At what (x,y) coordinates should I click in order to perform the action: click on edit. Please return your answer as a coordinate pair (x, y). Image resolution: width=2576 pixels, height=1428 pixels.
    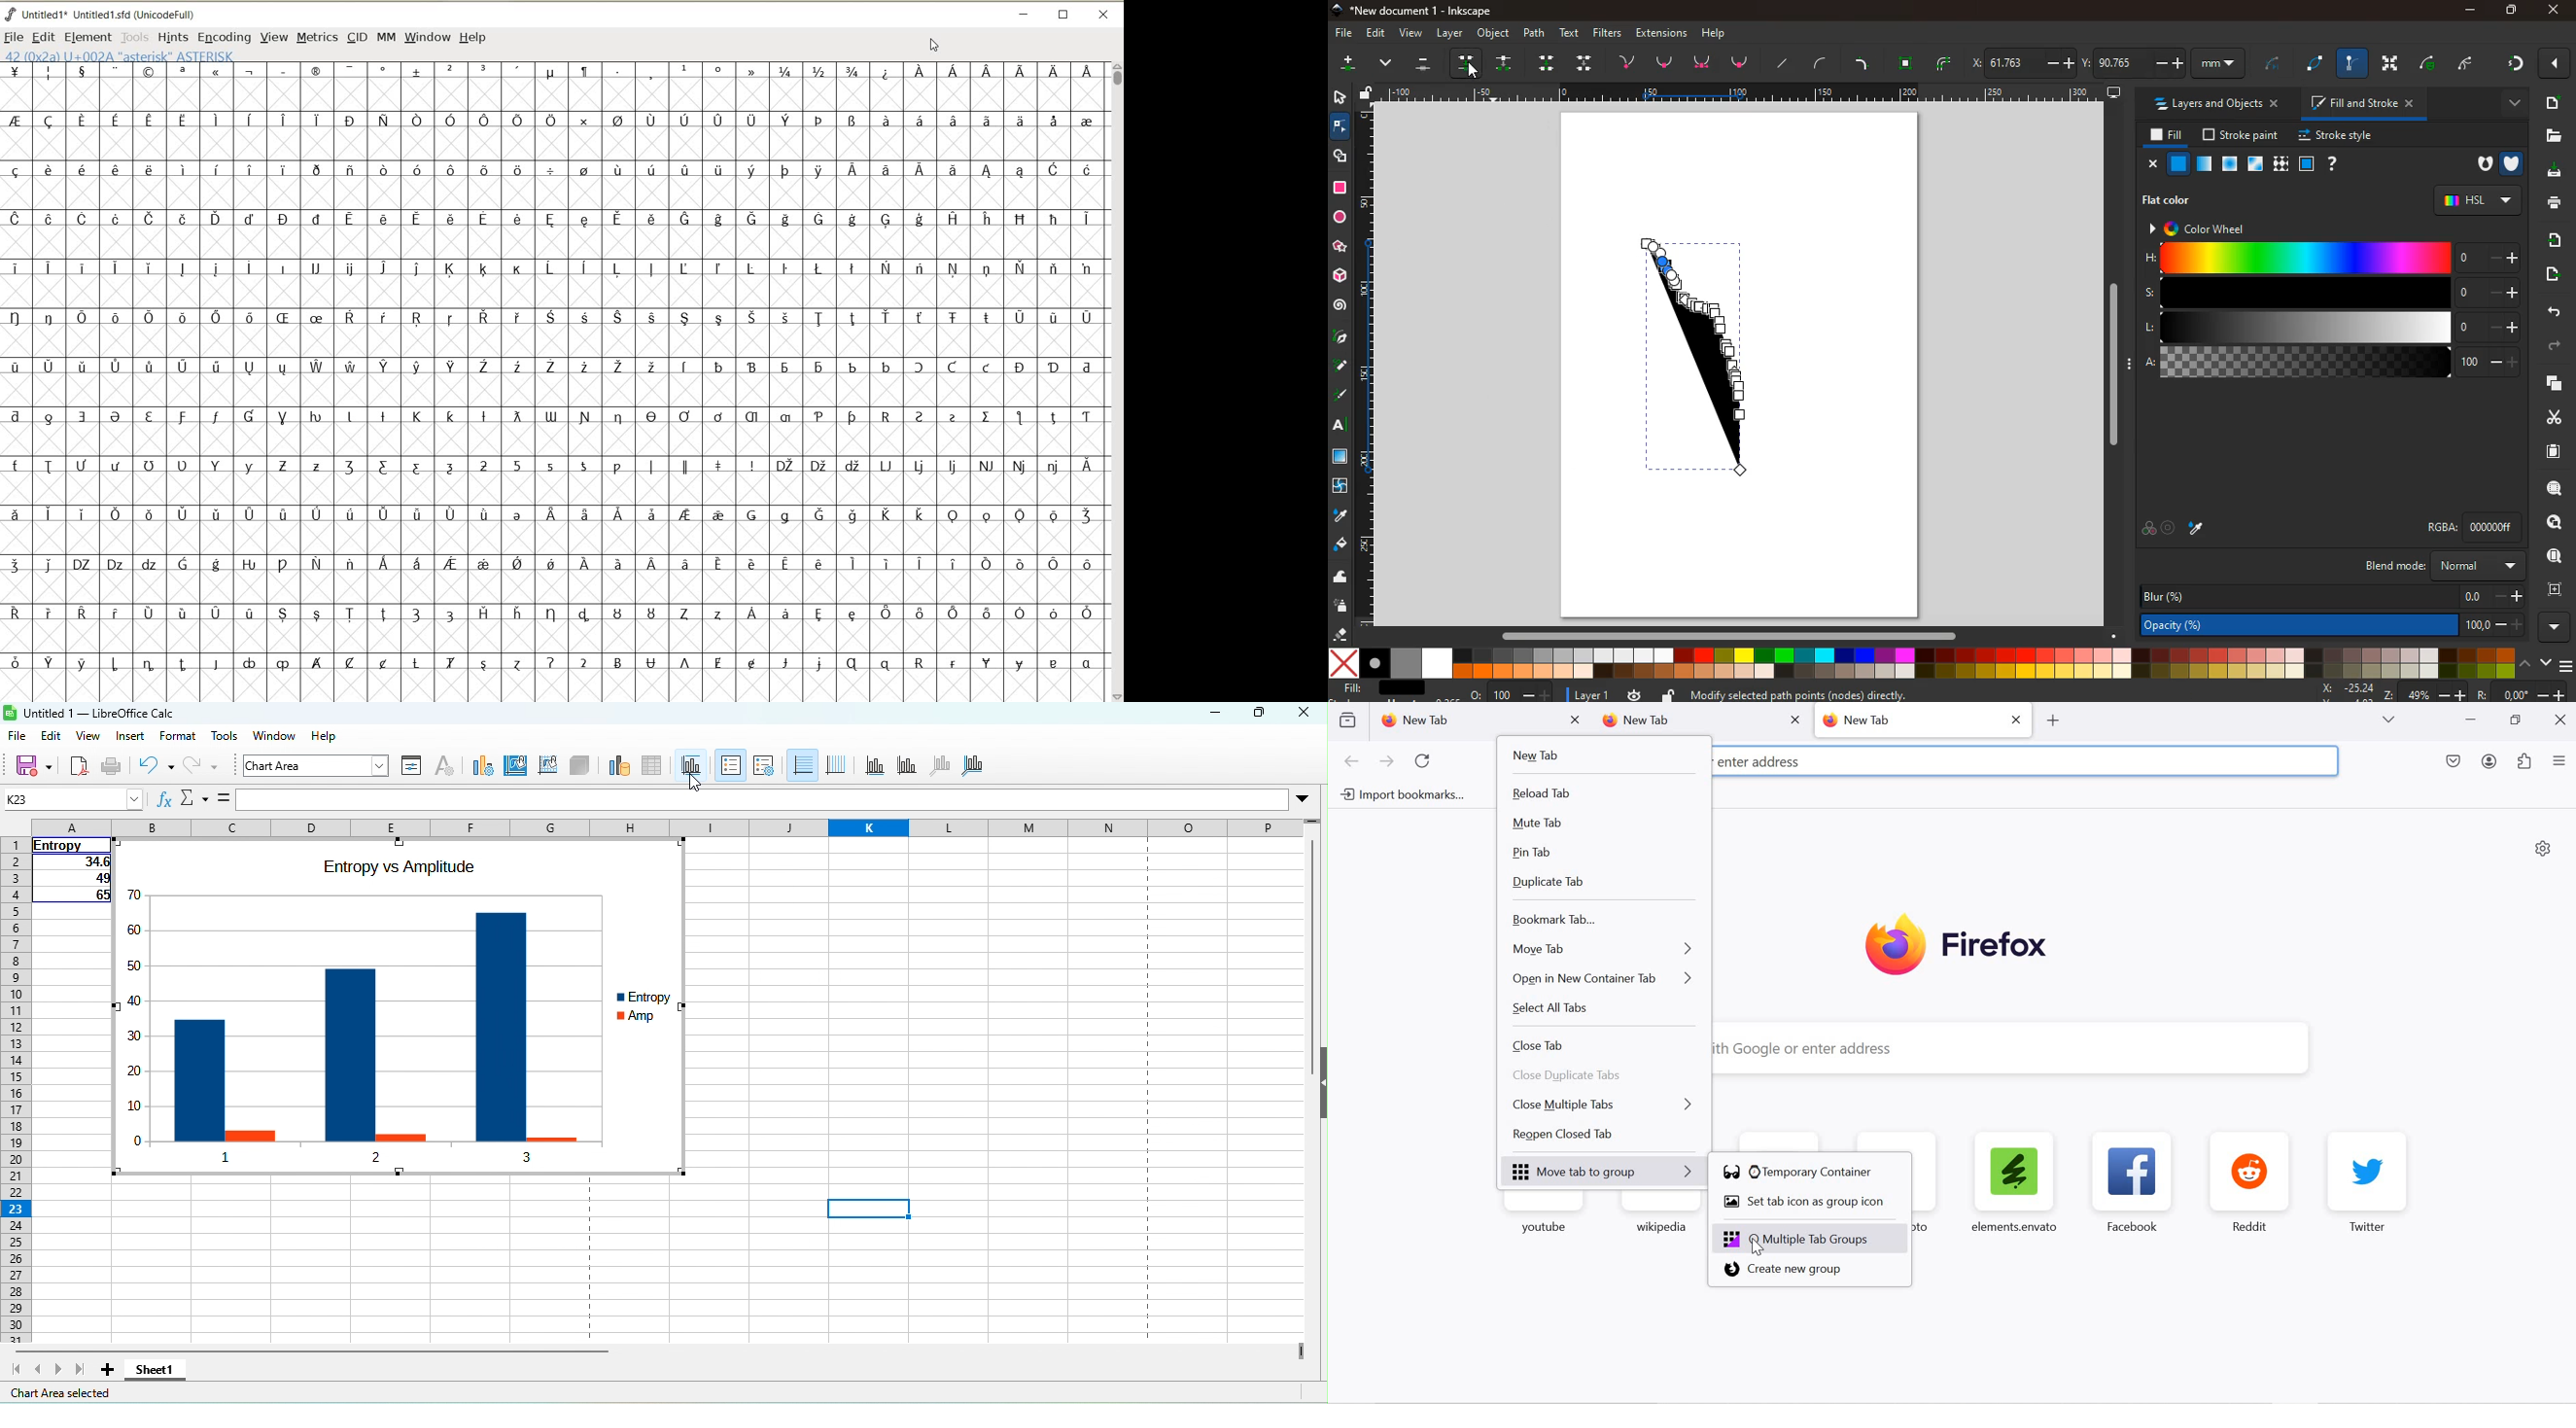
    Looking at the image, I should click on (51, 736).